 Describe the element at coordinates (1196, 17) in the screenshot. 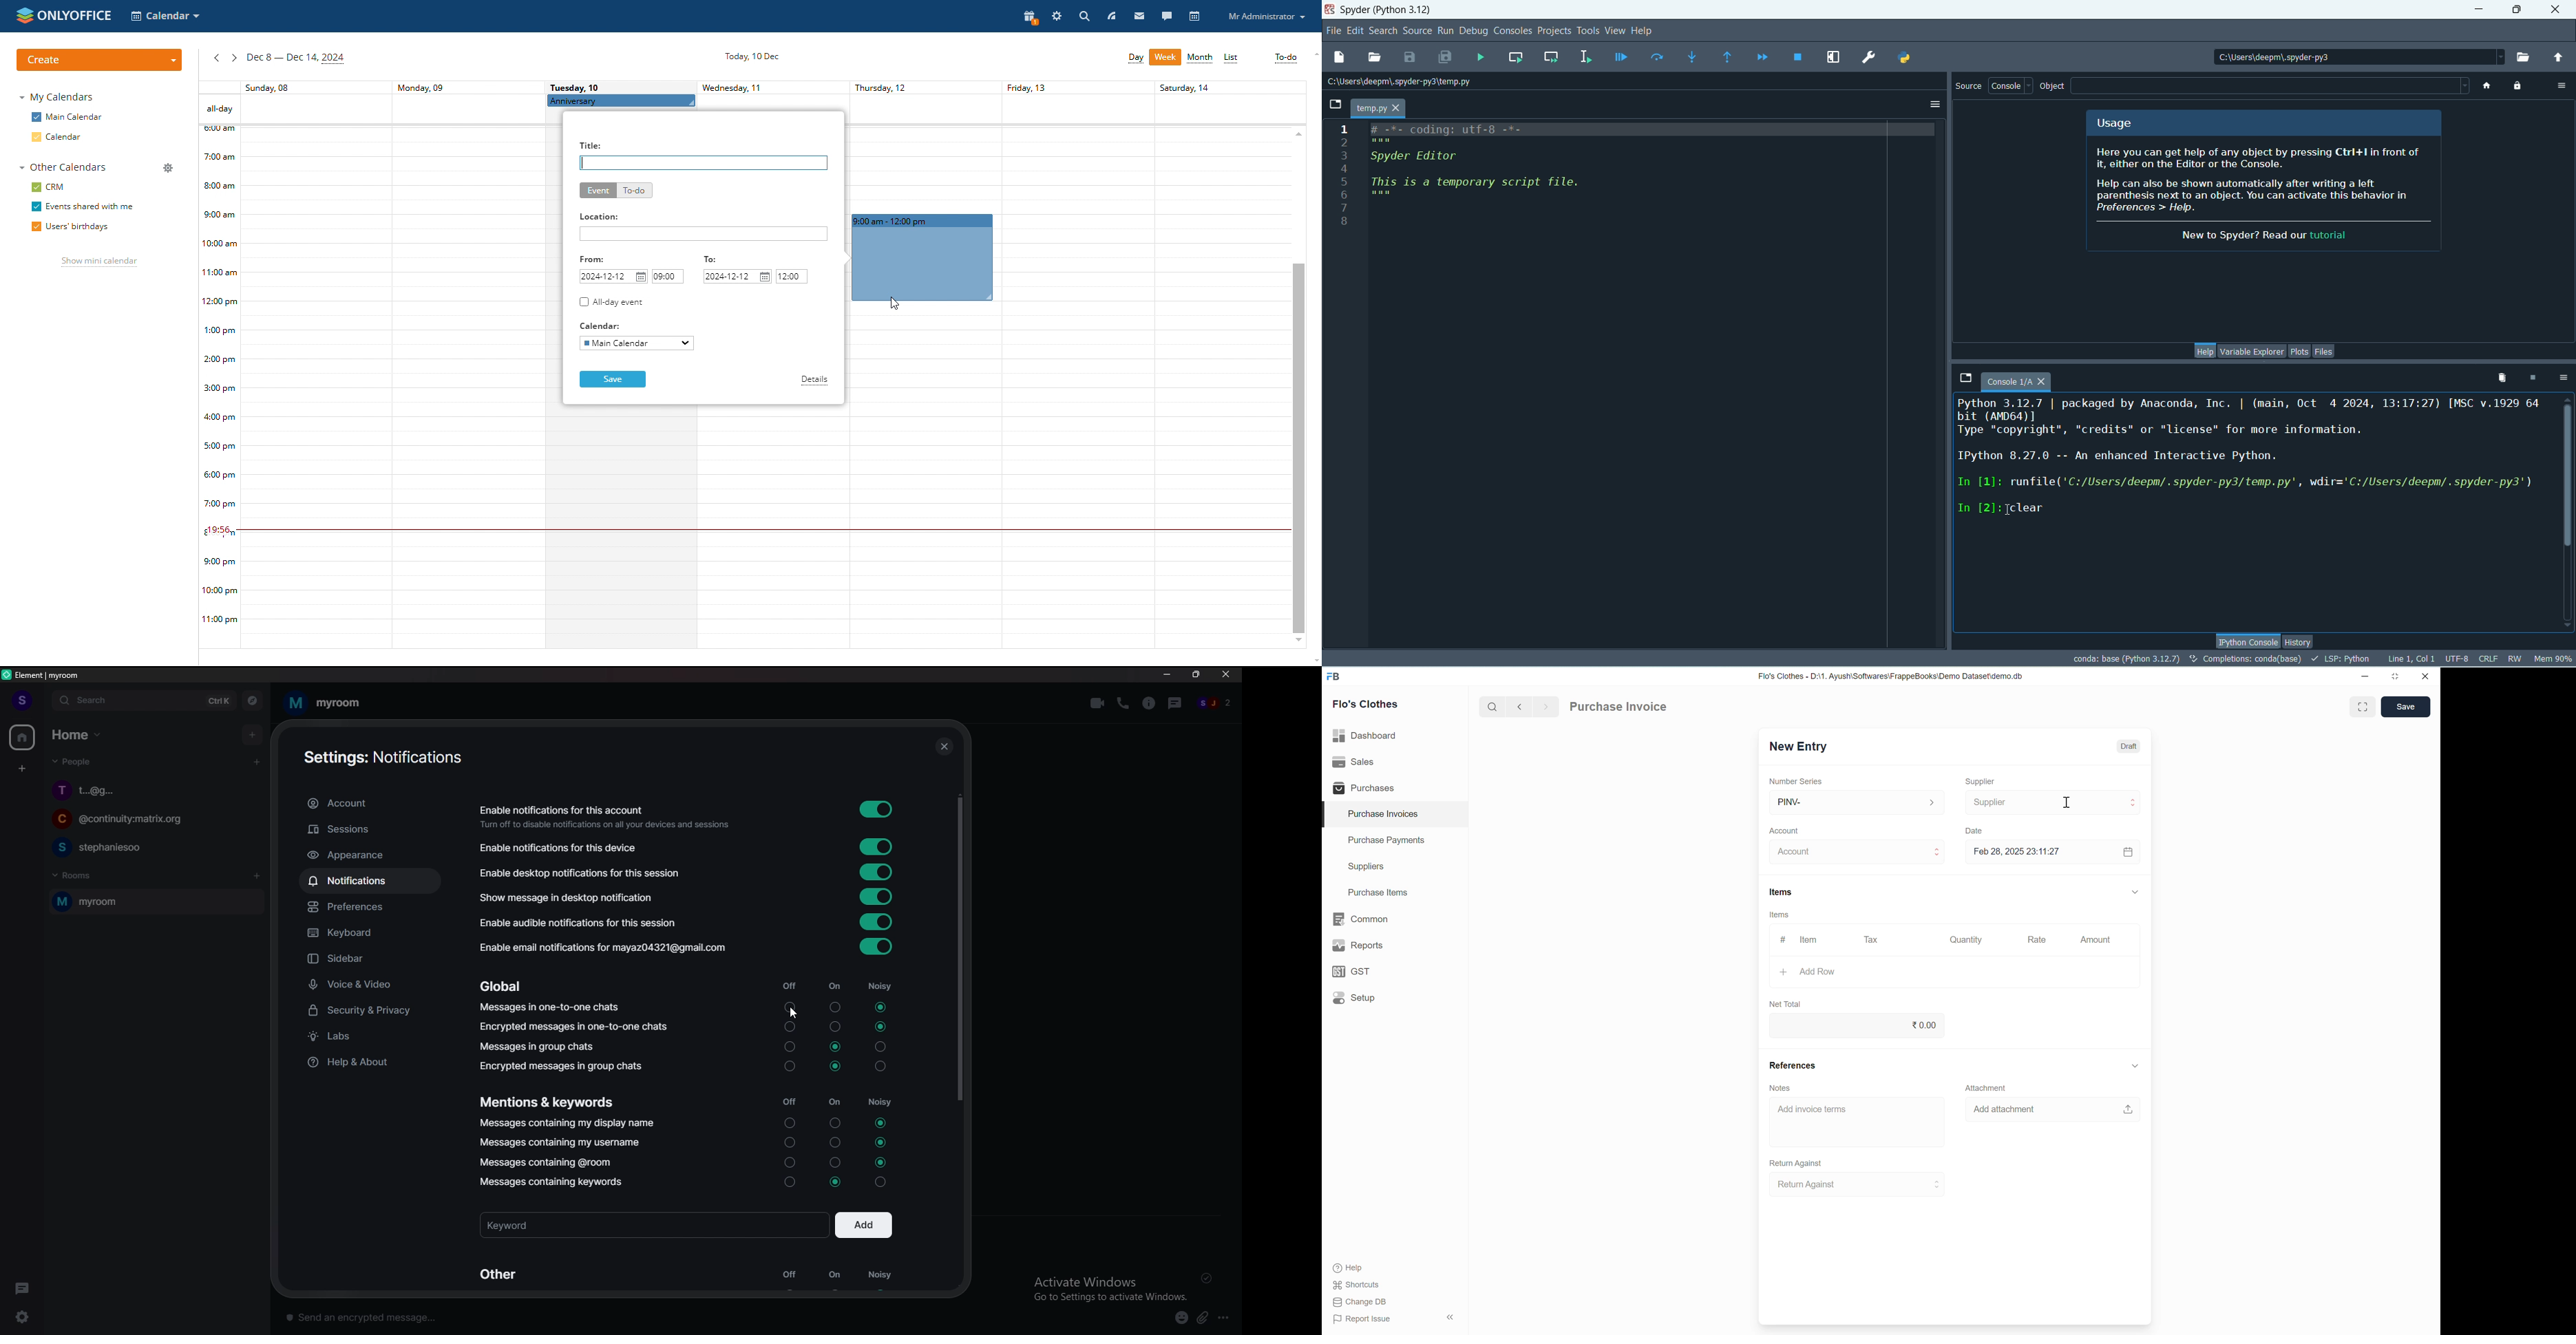

I see `calendar` at that location.